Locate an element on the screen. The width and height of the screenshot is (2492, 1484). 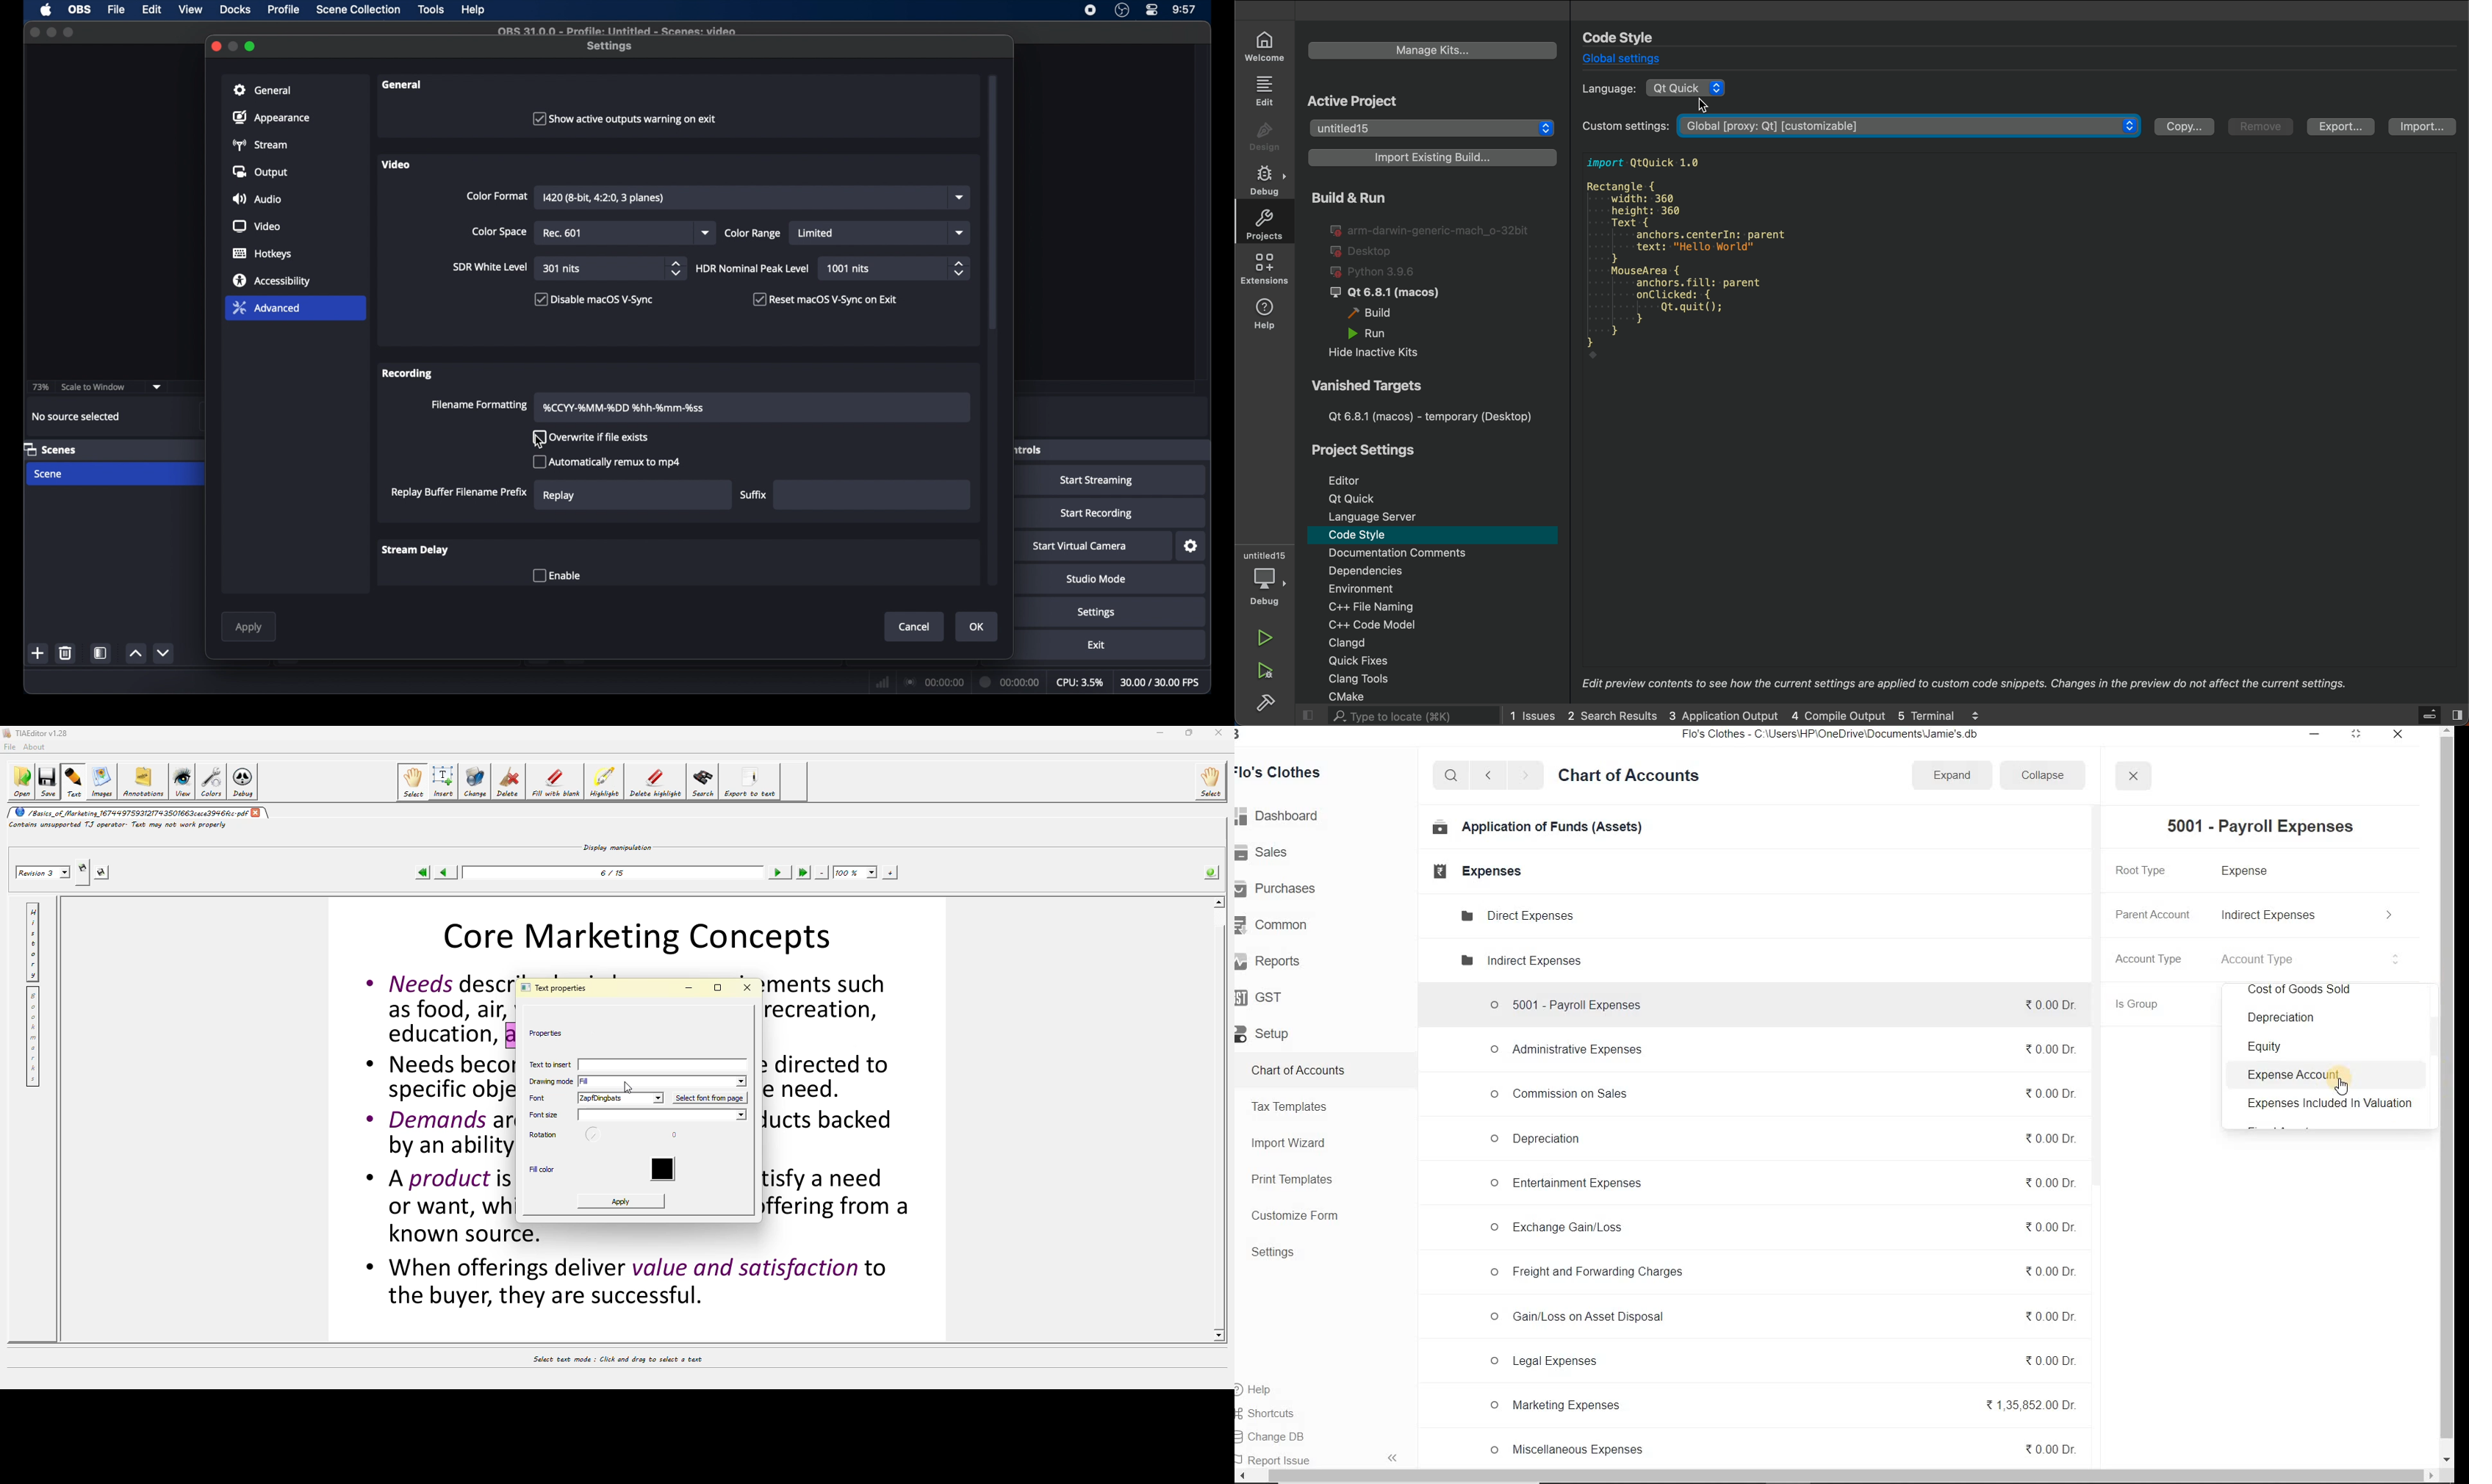
settings is located at coordinates (1191, 546).